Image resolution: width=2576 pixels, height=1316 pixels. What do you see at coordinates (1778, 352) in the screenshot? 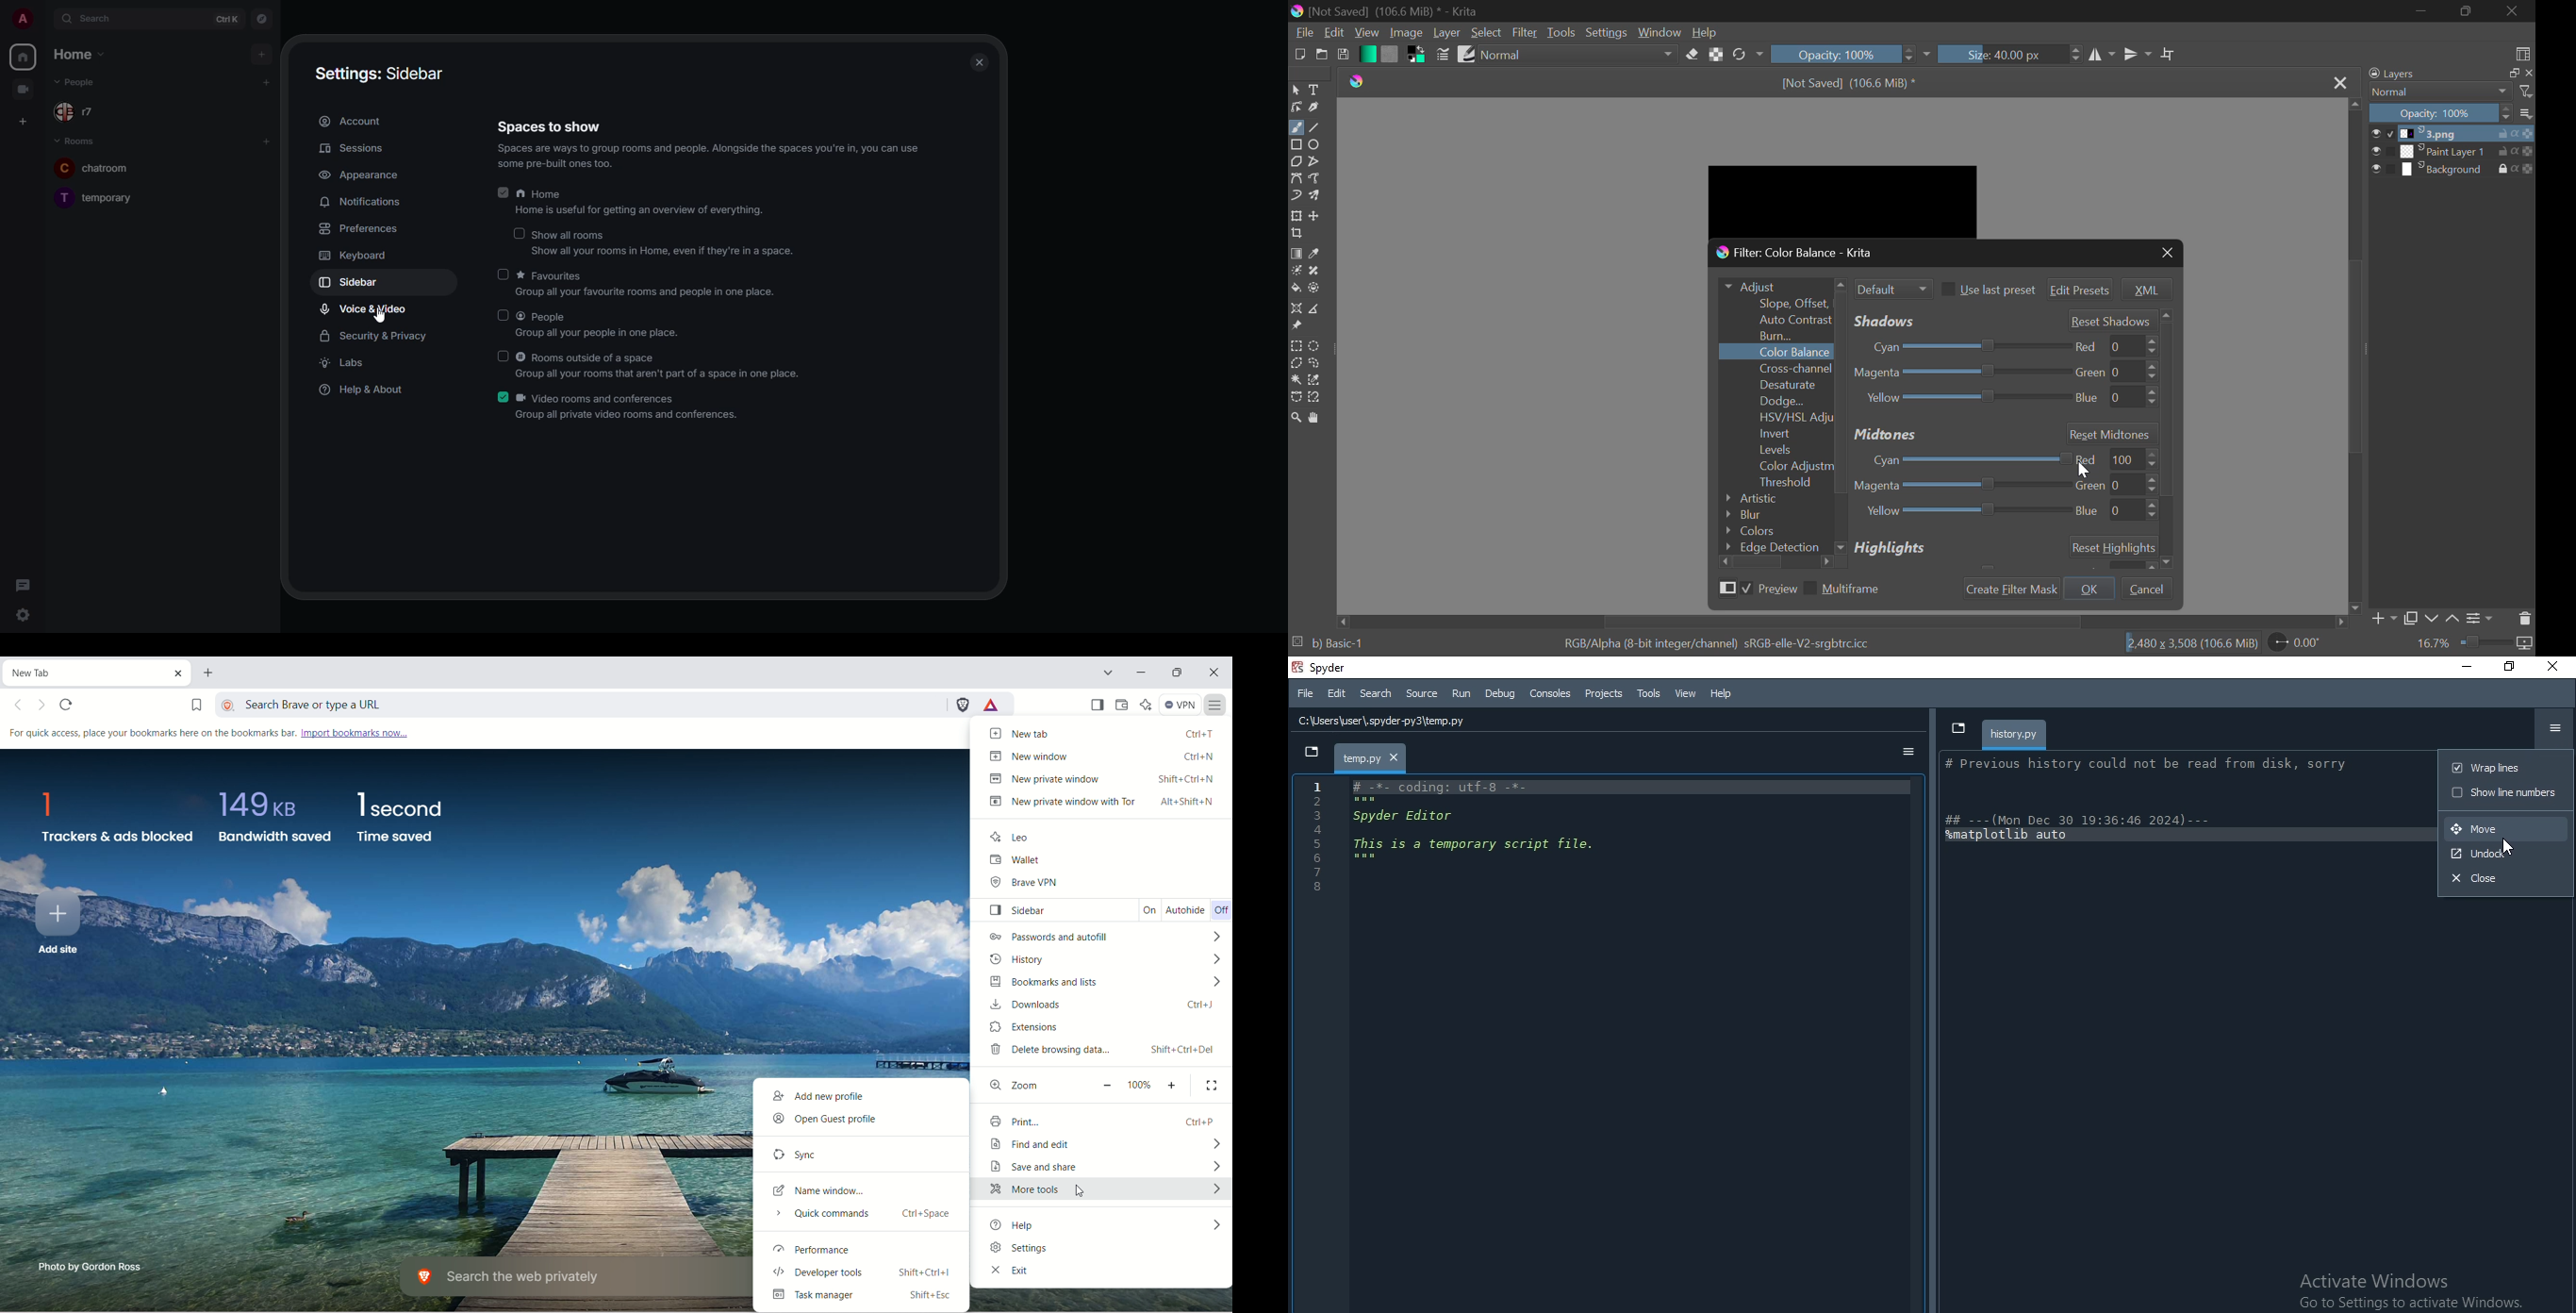
I see `Color Balance` at bounding box center [1778, 352].